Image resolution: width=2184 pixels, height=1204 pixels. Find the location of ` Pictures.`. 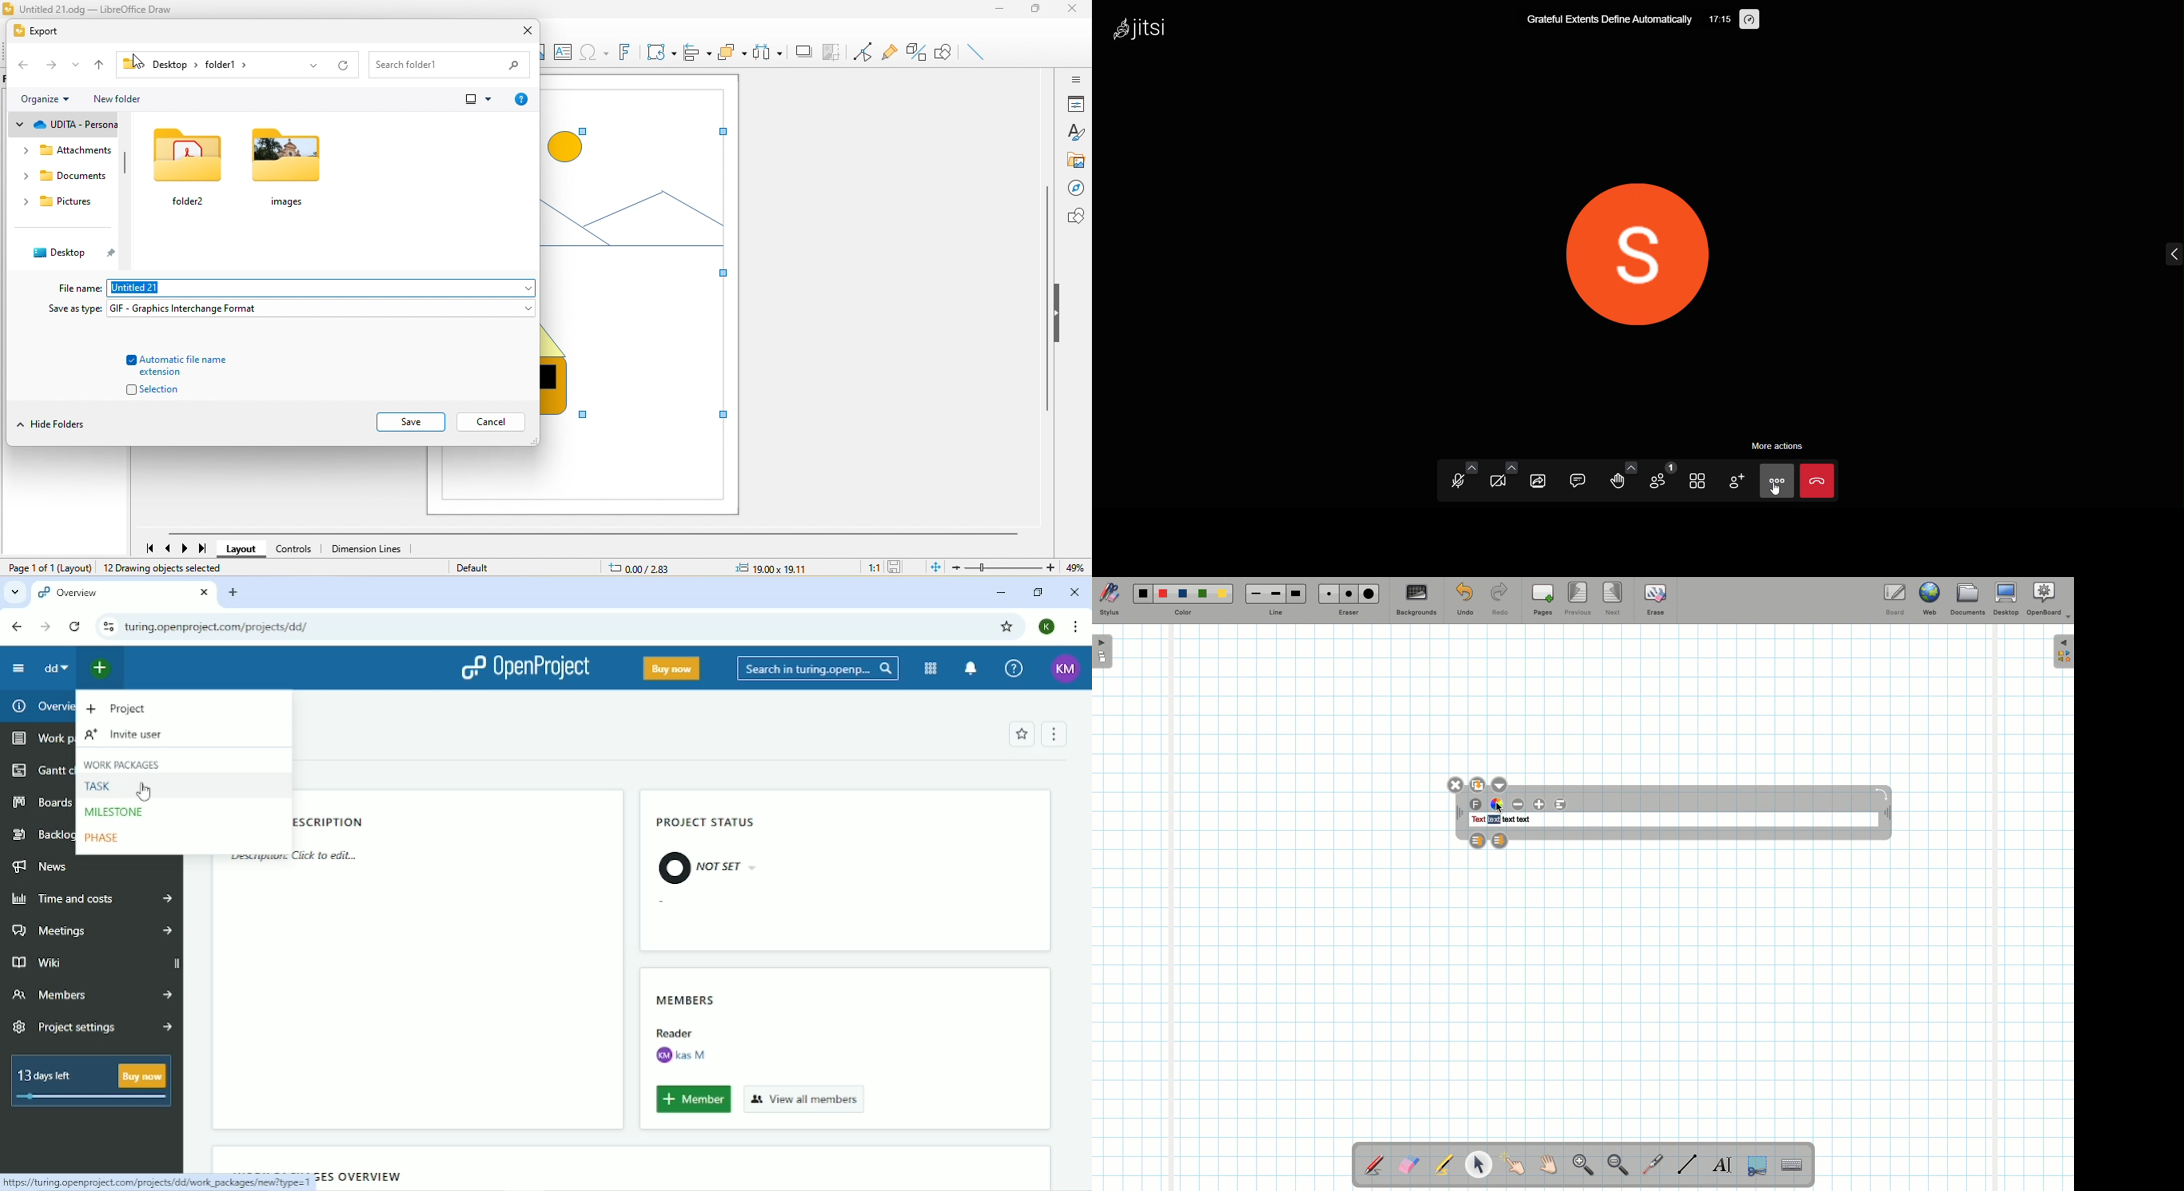

 Pictures. is located at coordinates (62, 201).